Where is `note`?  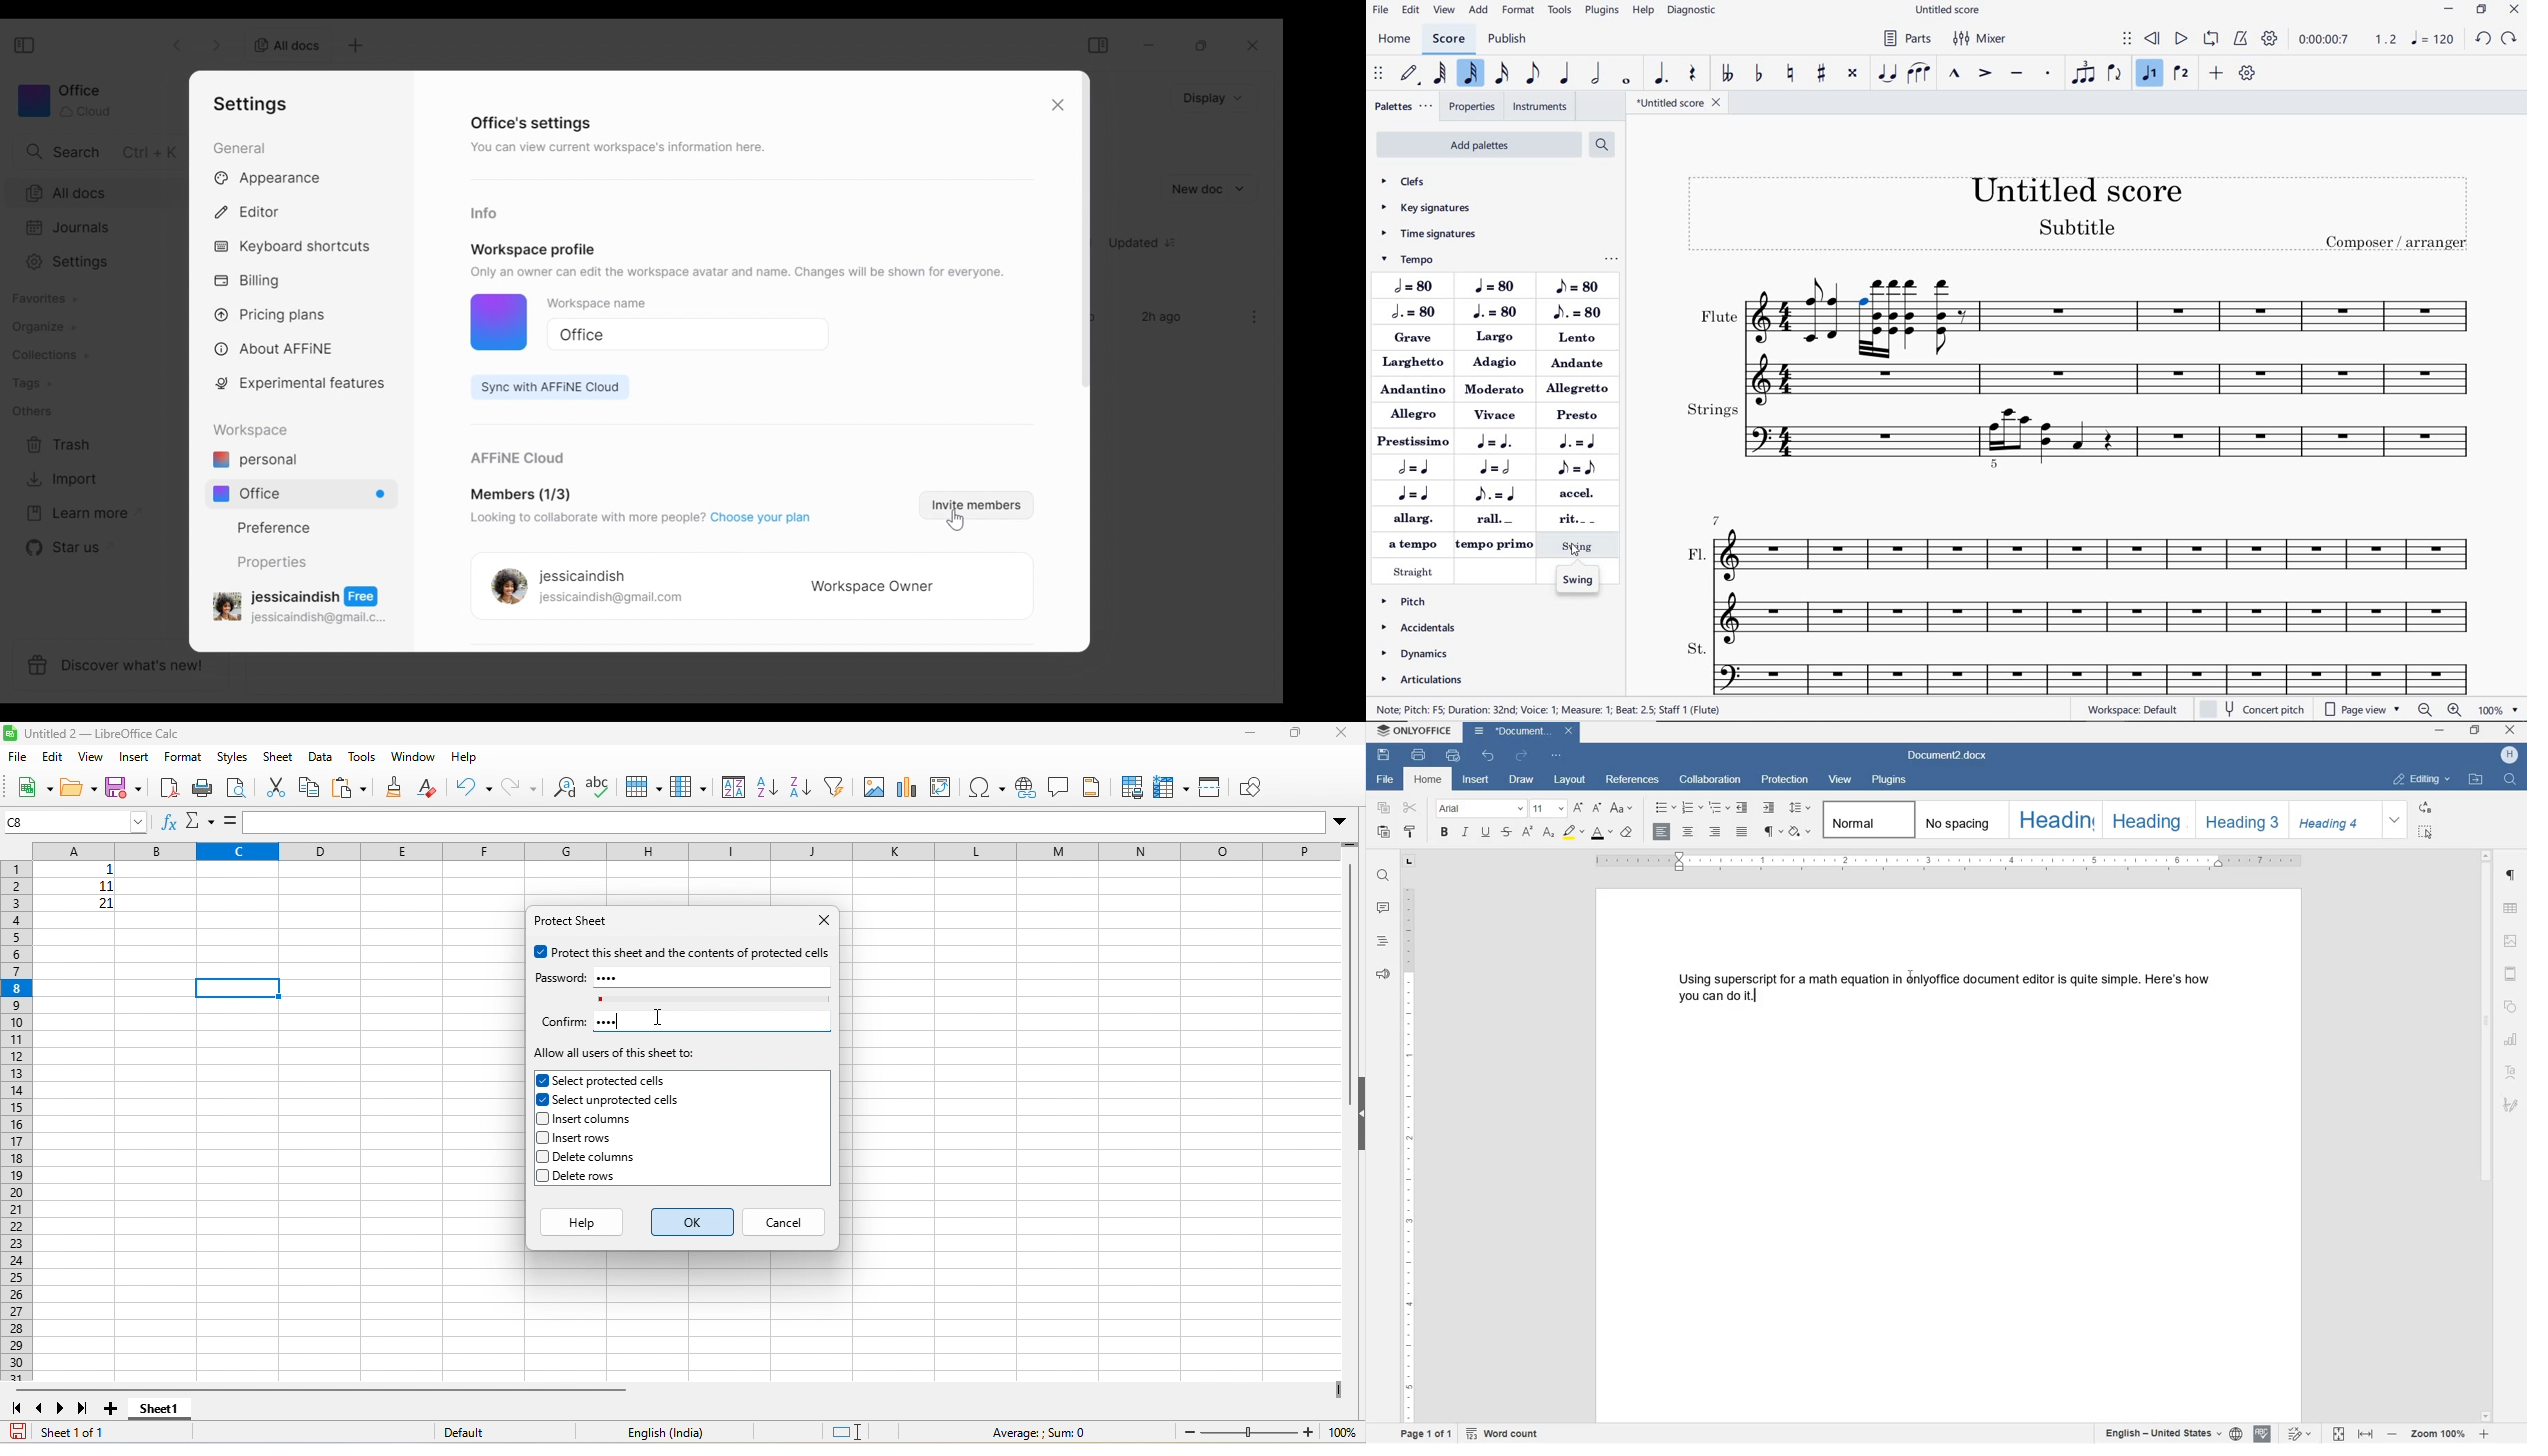
note is located at coordinates (2435, 40).